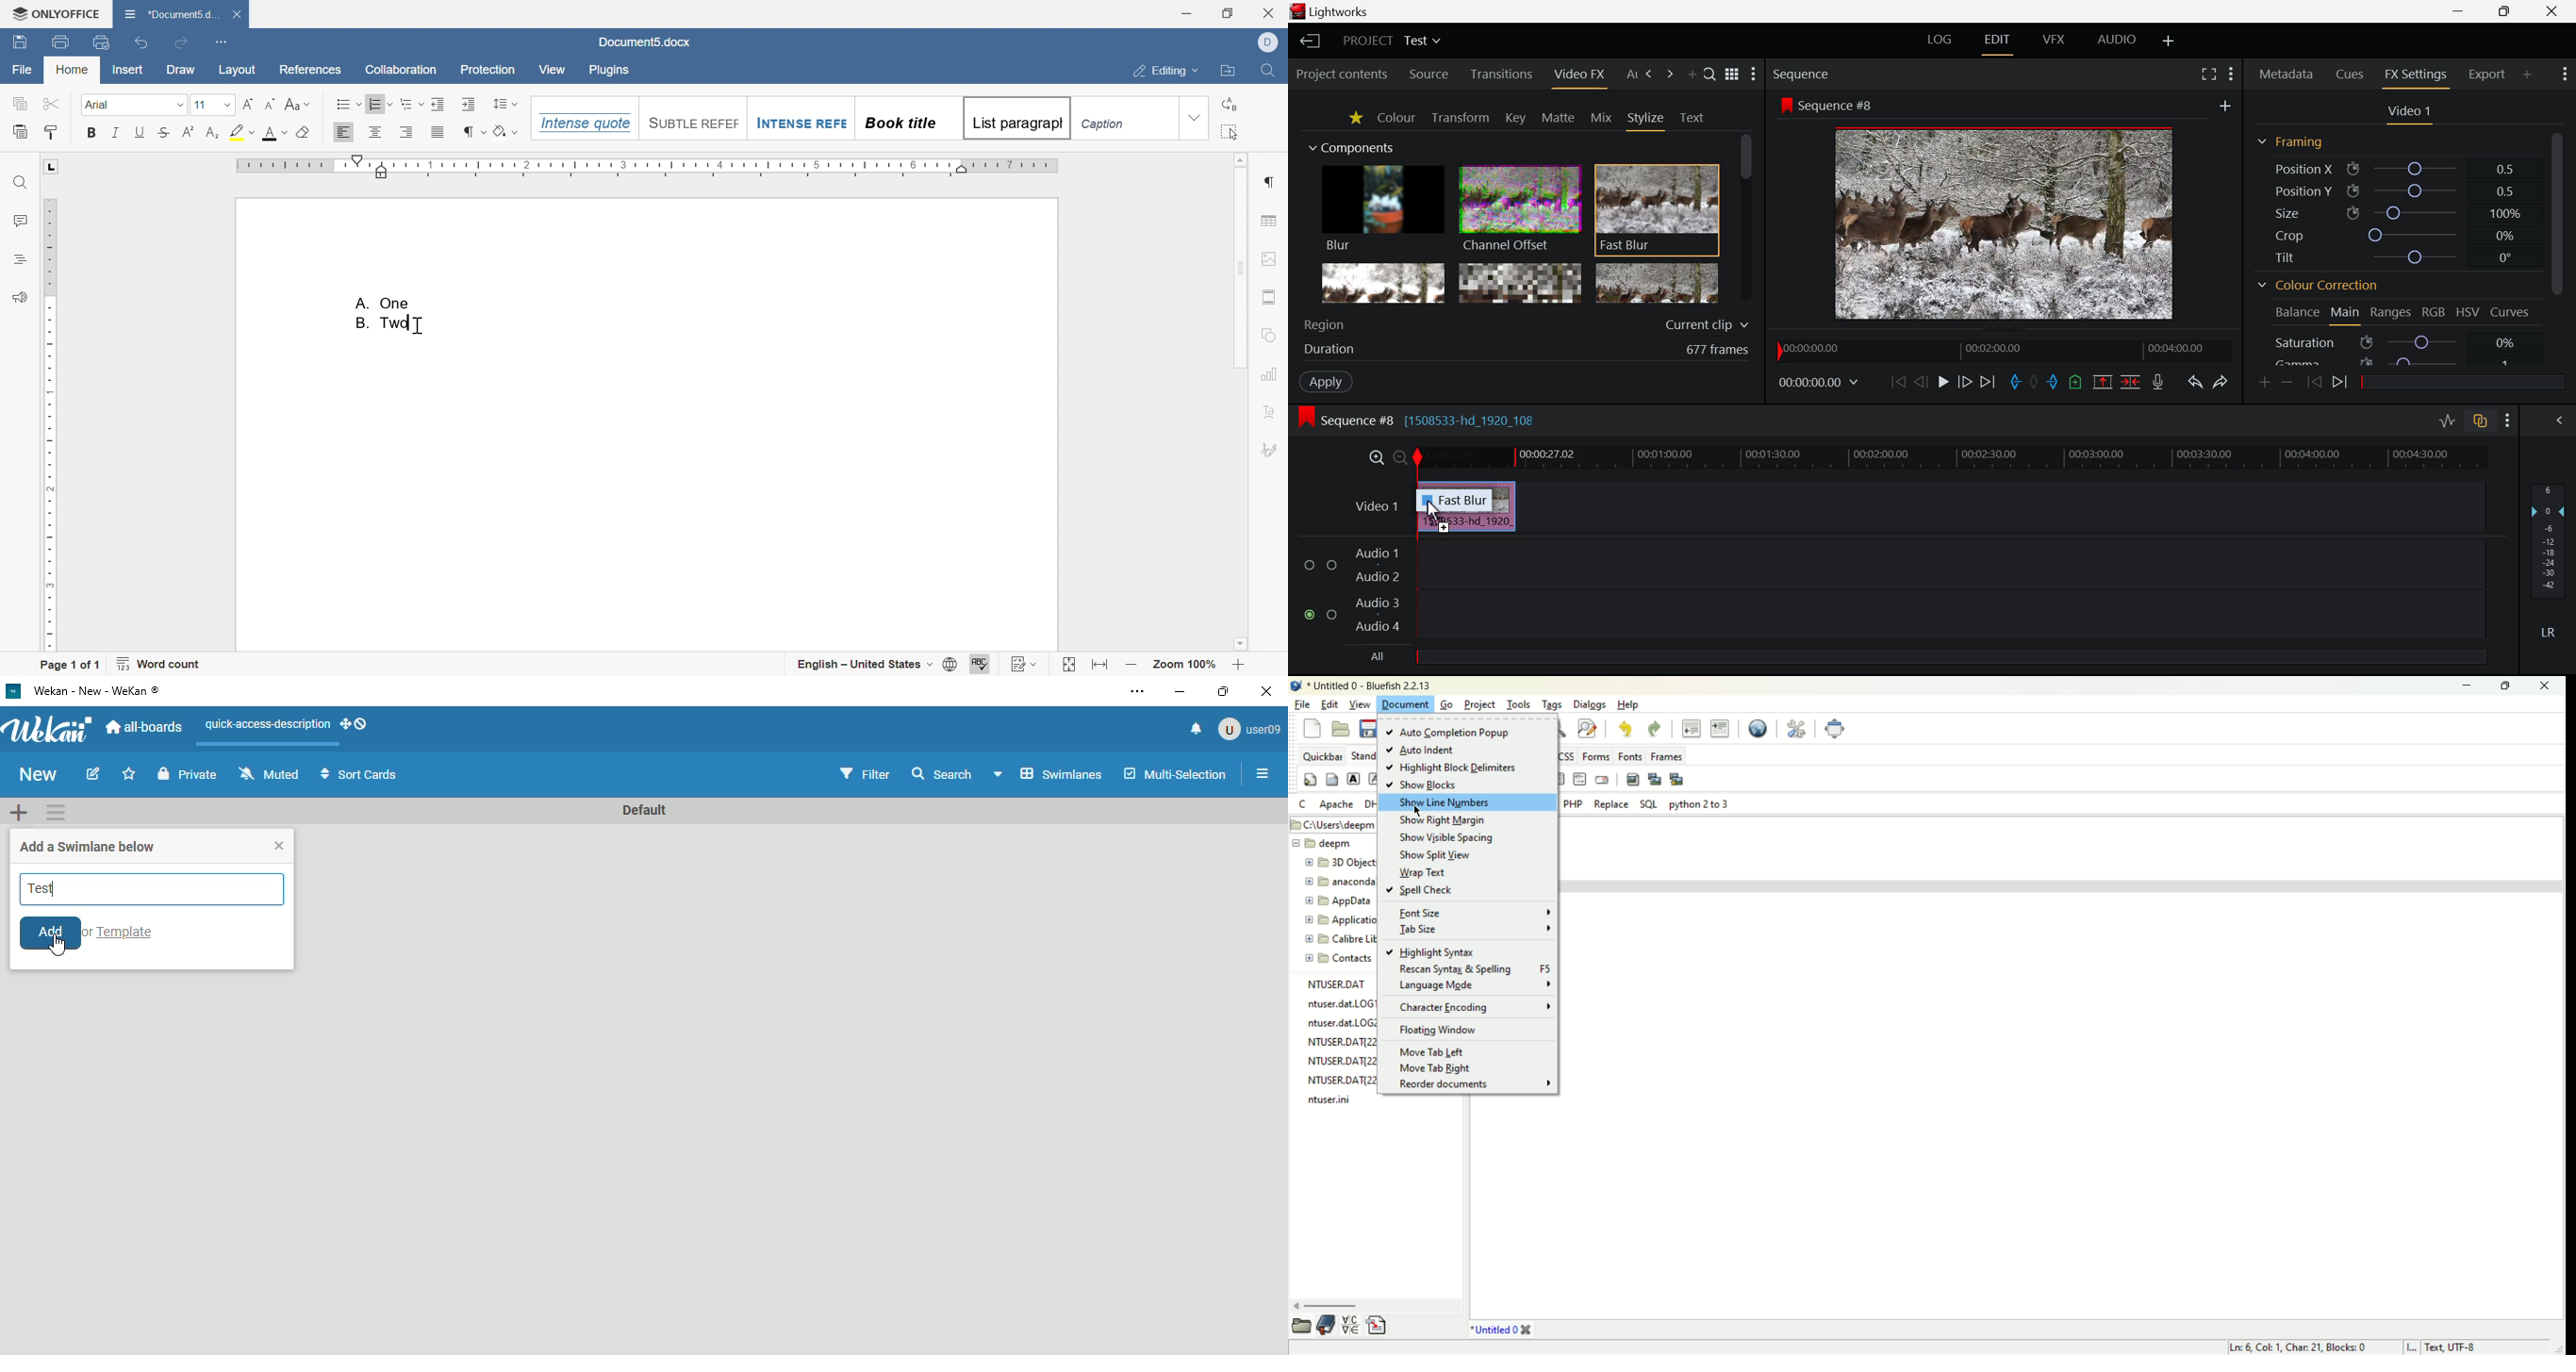 This screenshot has width=2576, height=1372. Describe the element at coordinates (173, 13) in the screenshot. I see `*document5.docx` at that location.